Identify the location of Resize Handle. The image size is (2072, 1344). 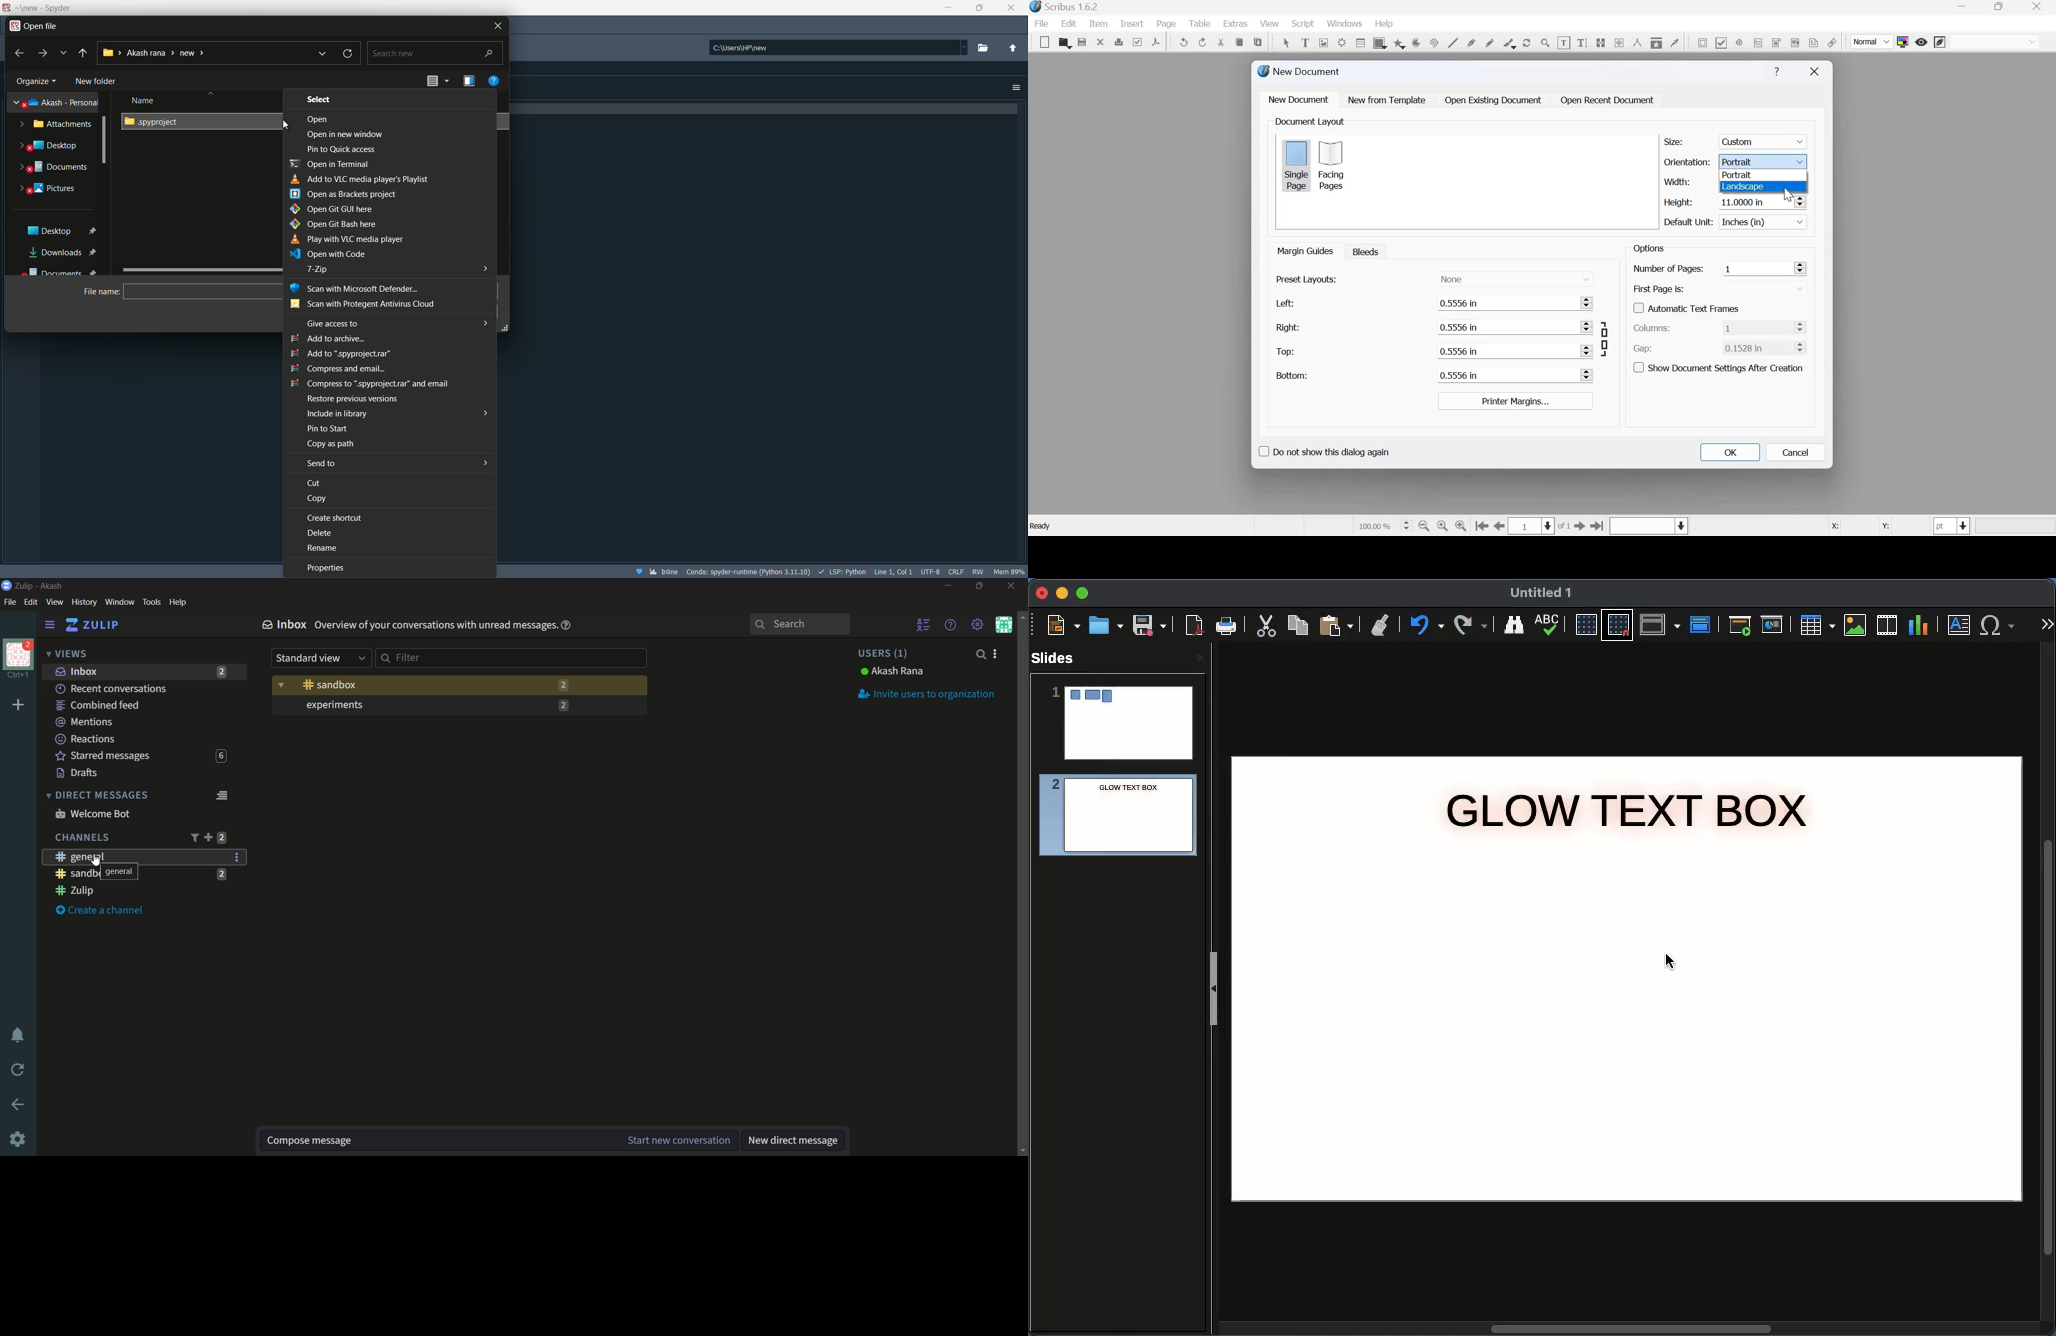
(505, 329).